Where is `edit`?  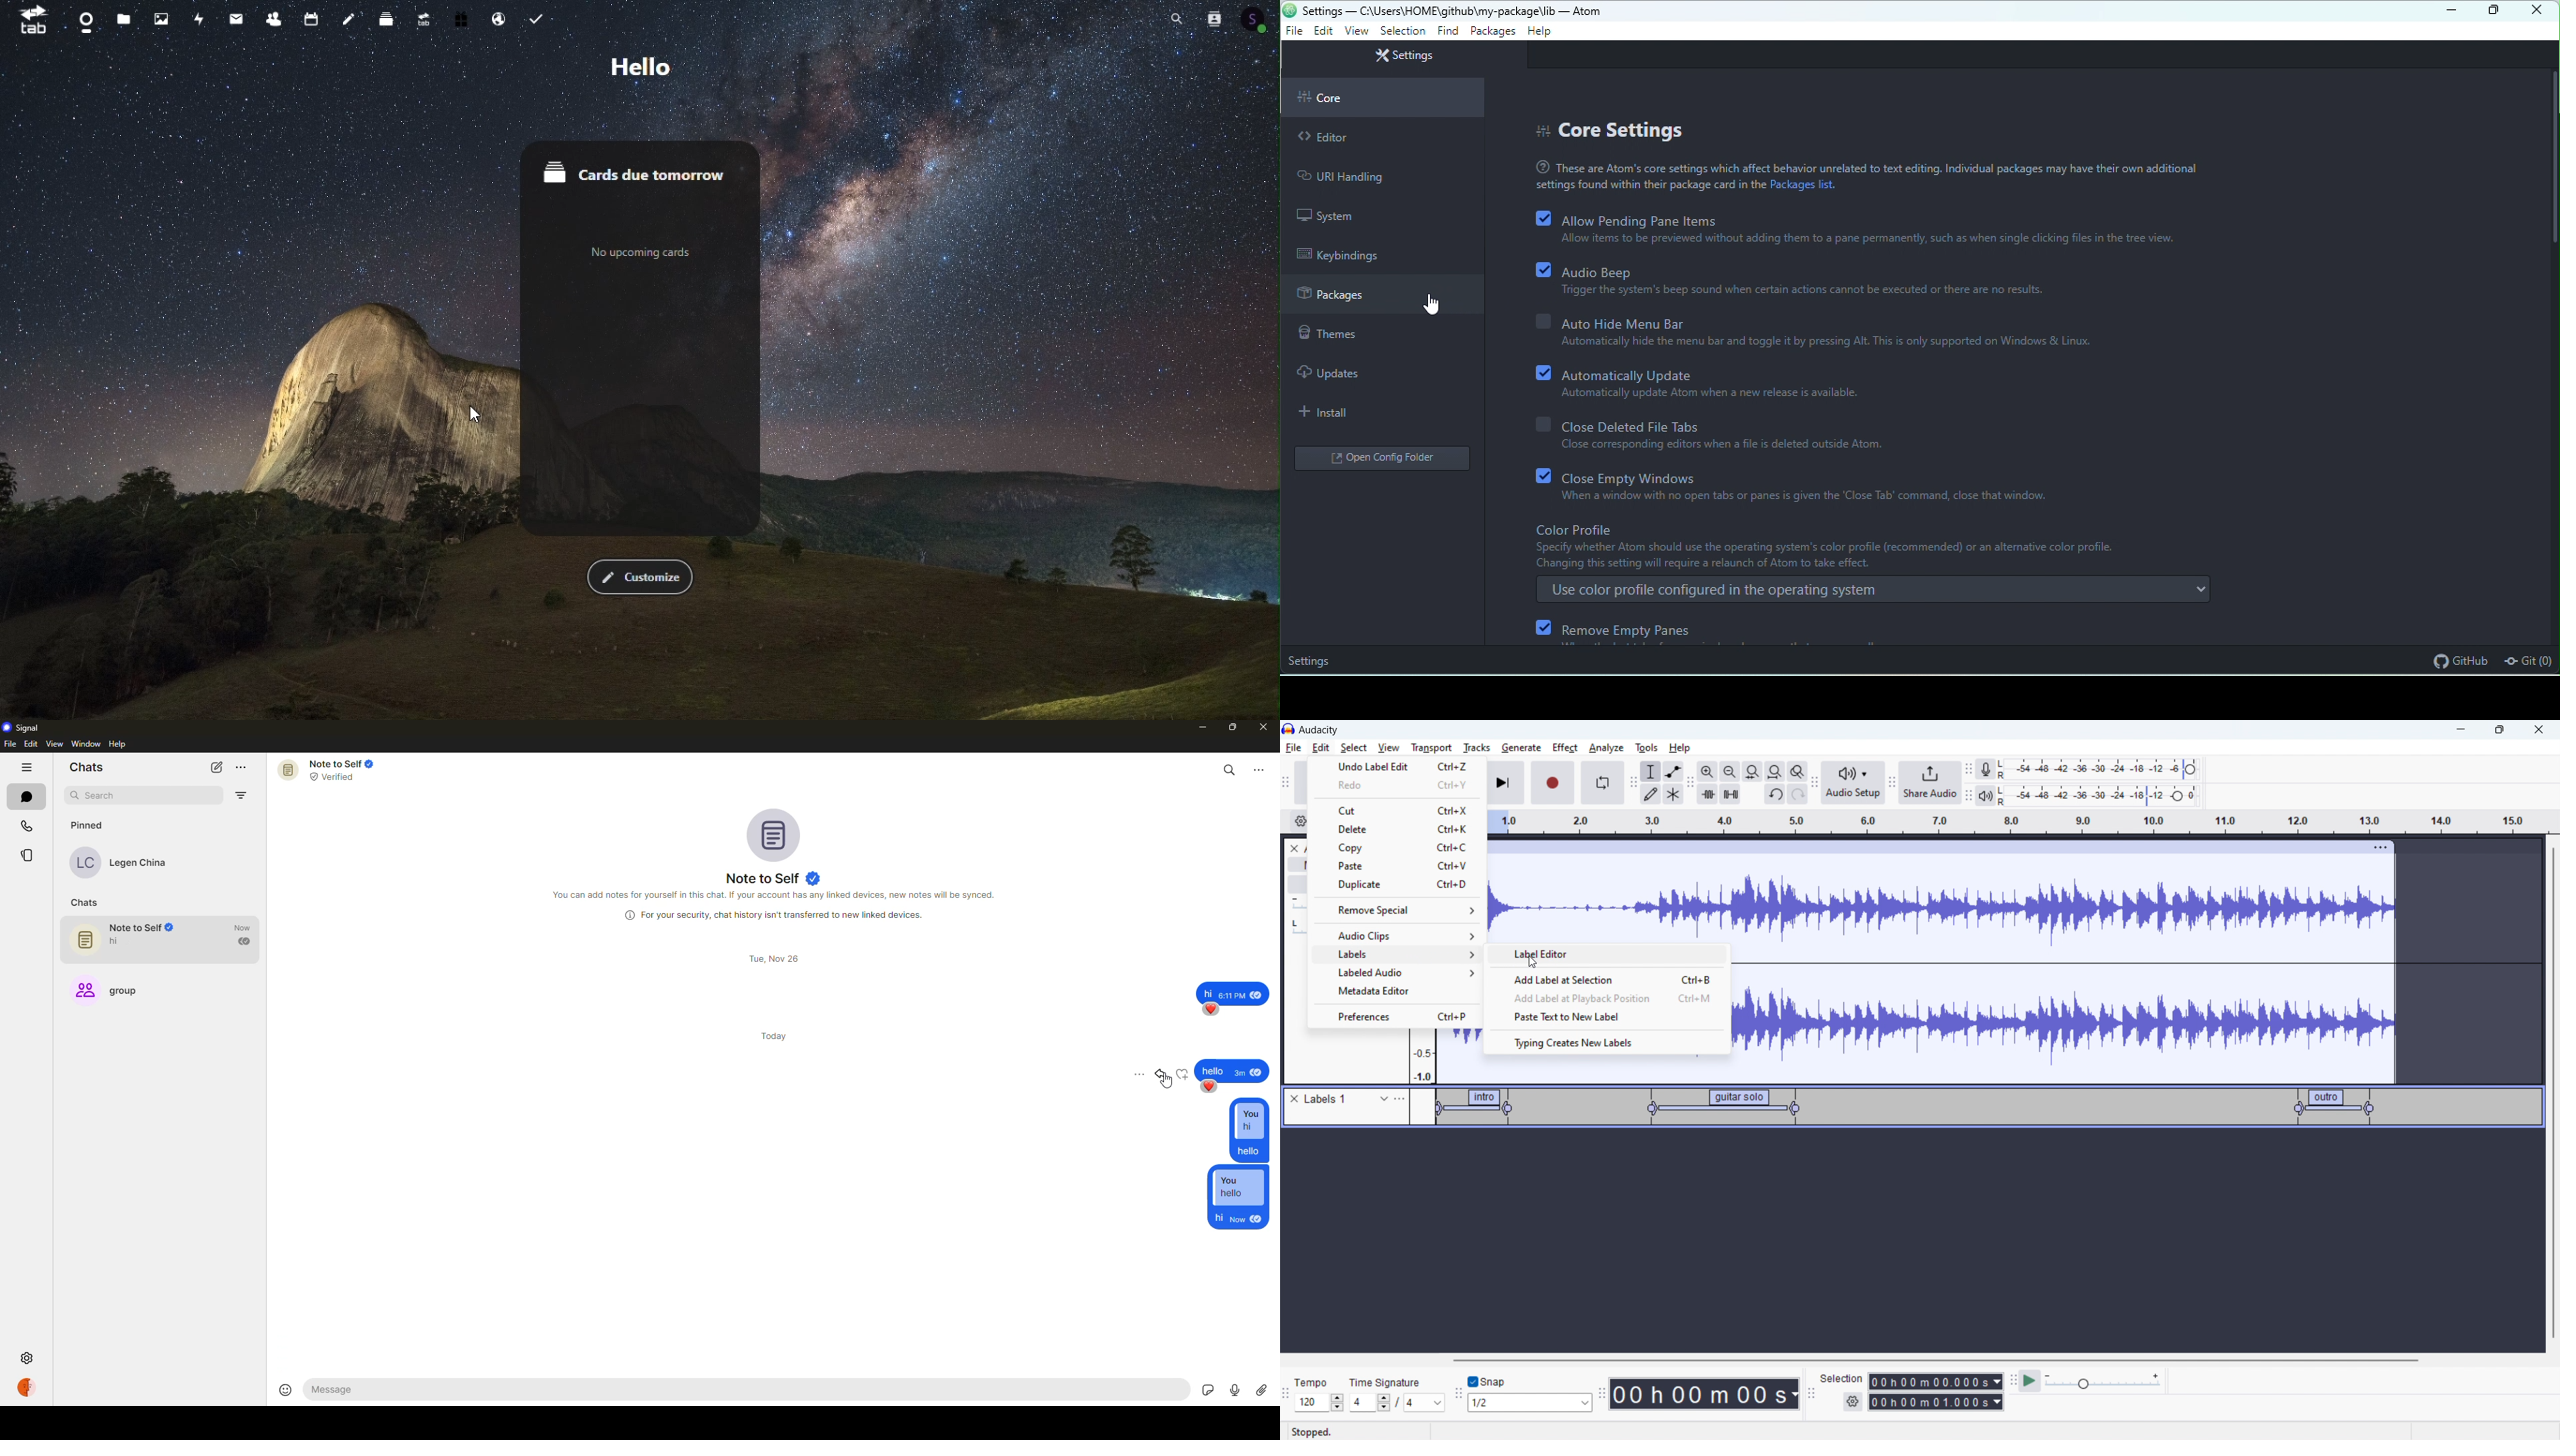 edit is located at coordinates (30, 743).